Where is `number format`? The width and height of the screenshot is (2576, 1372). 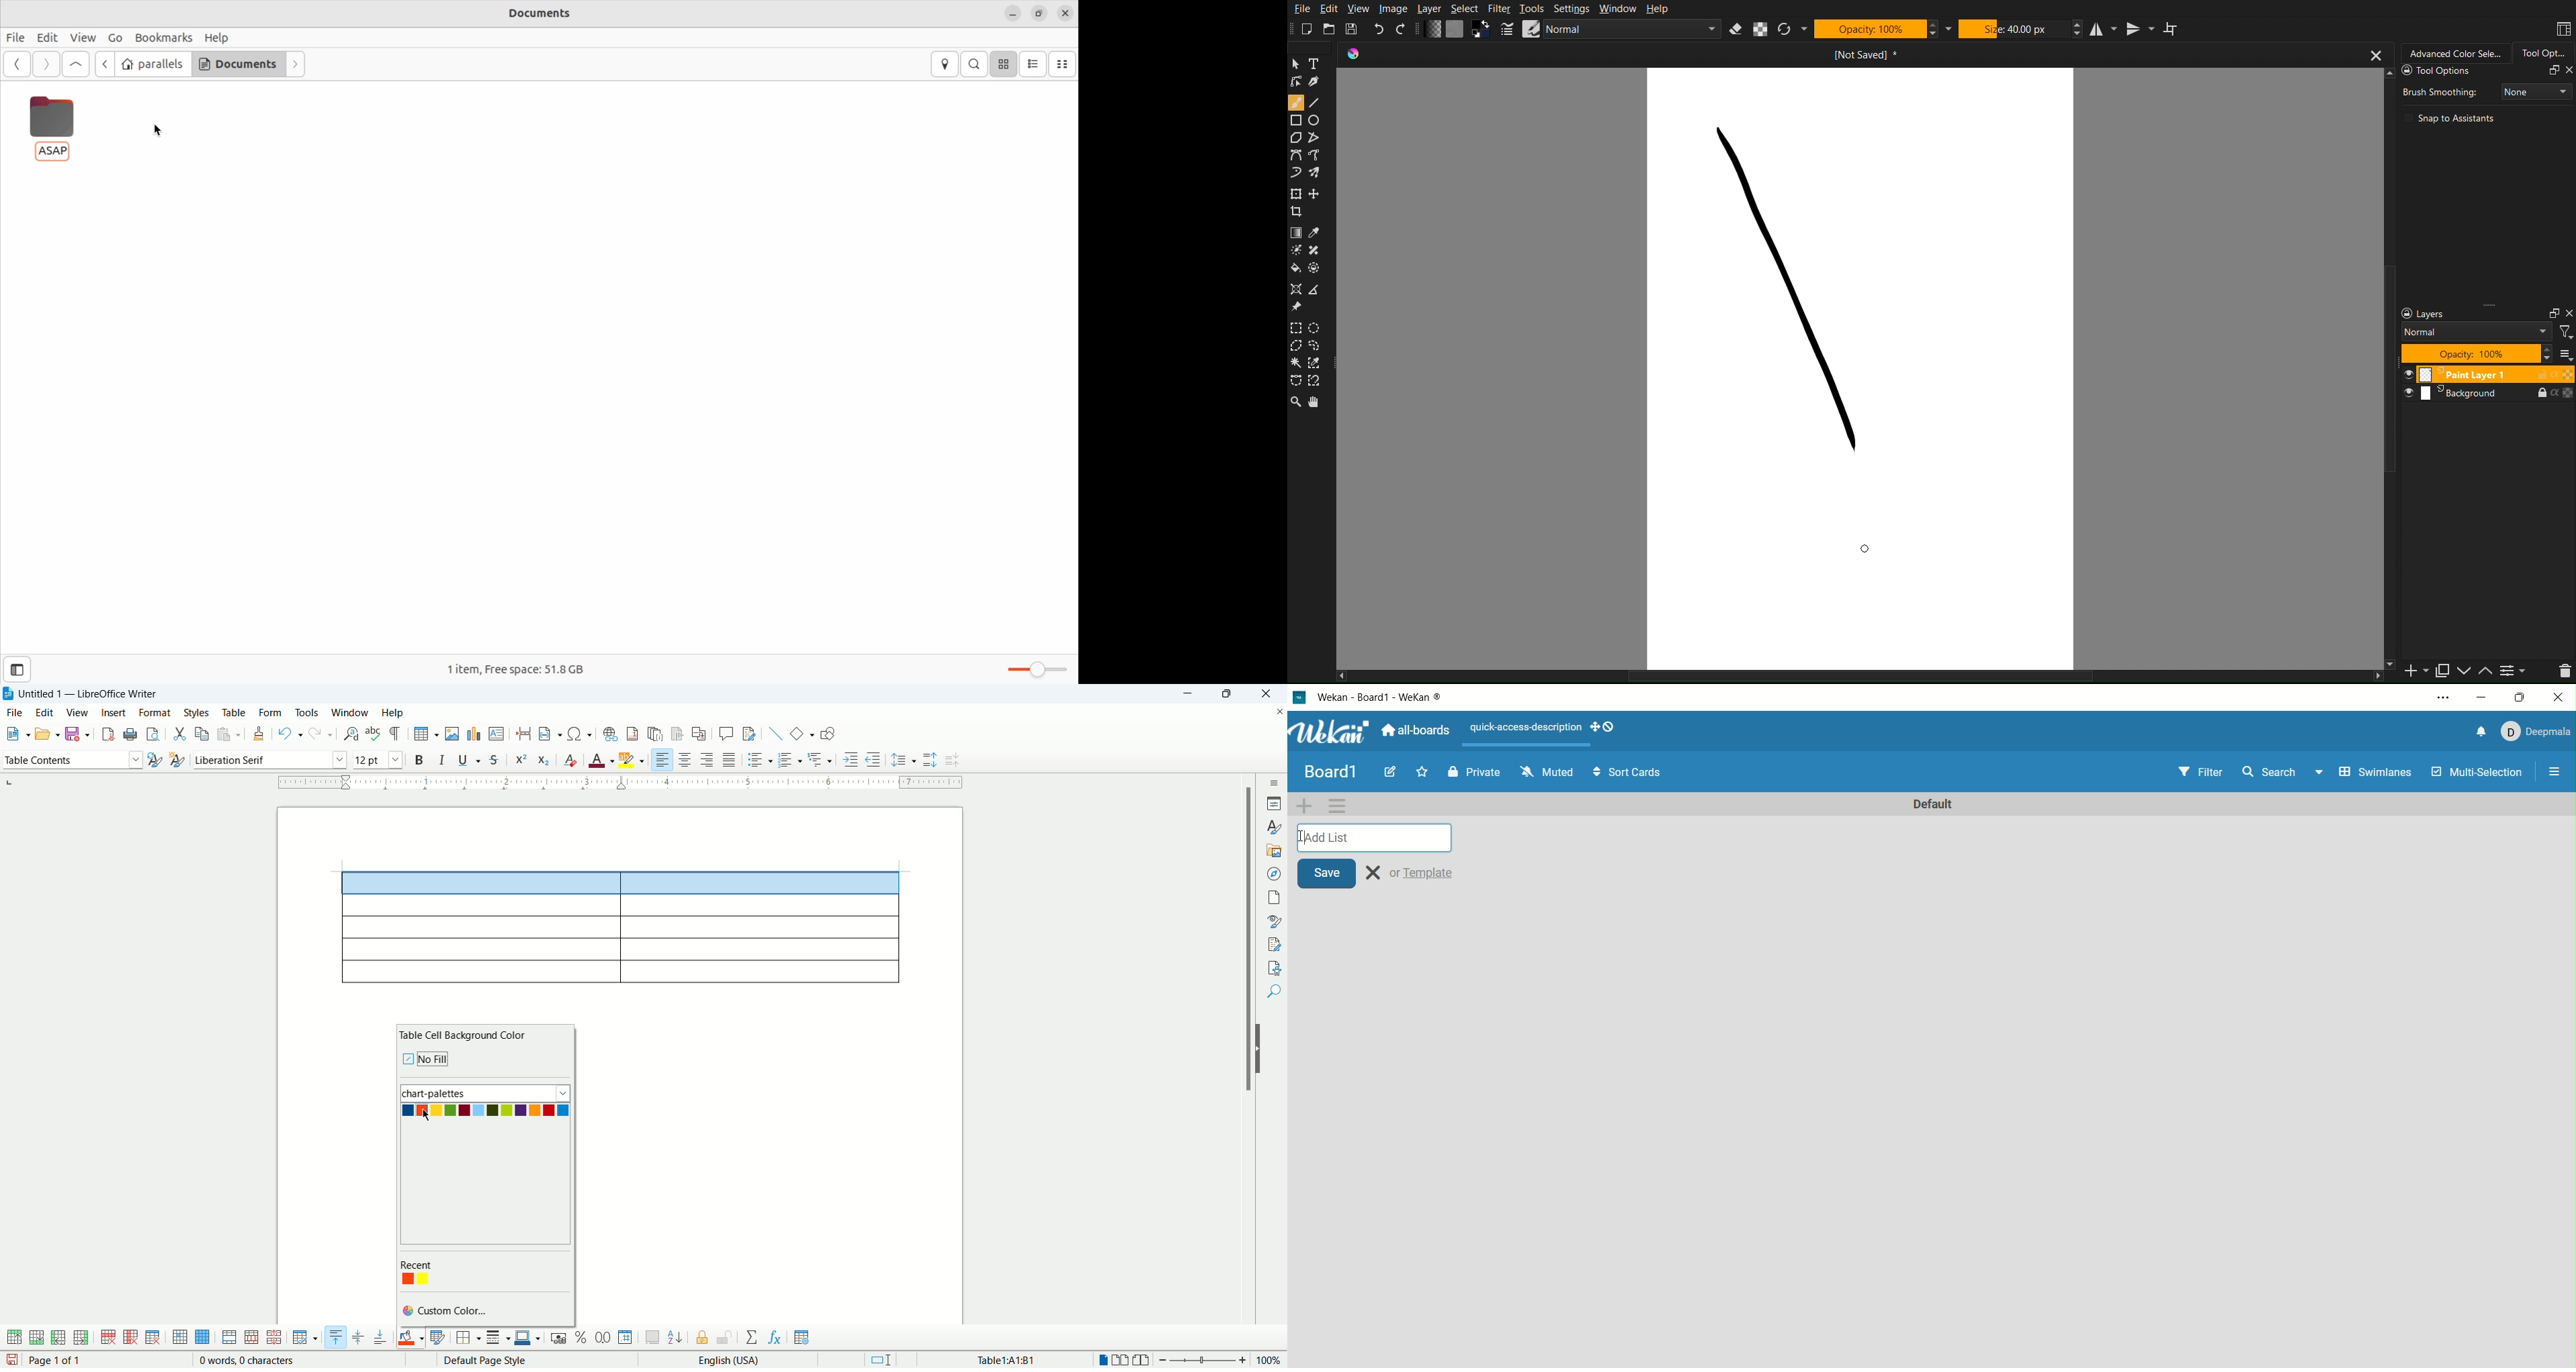
number format is located at coordinates (626, 1336).